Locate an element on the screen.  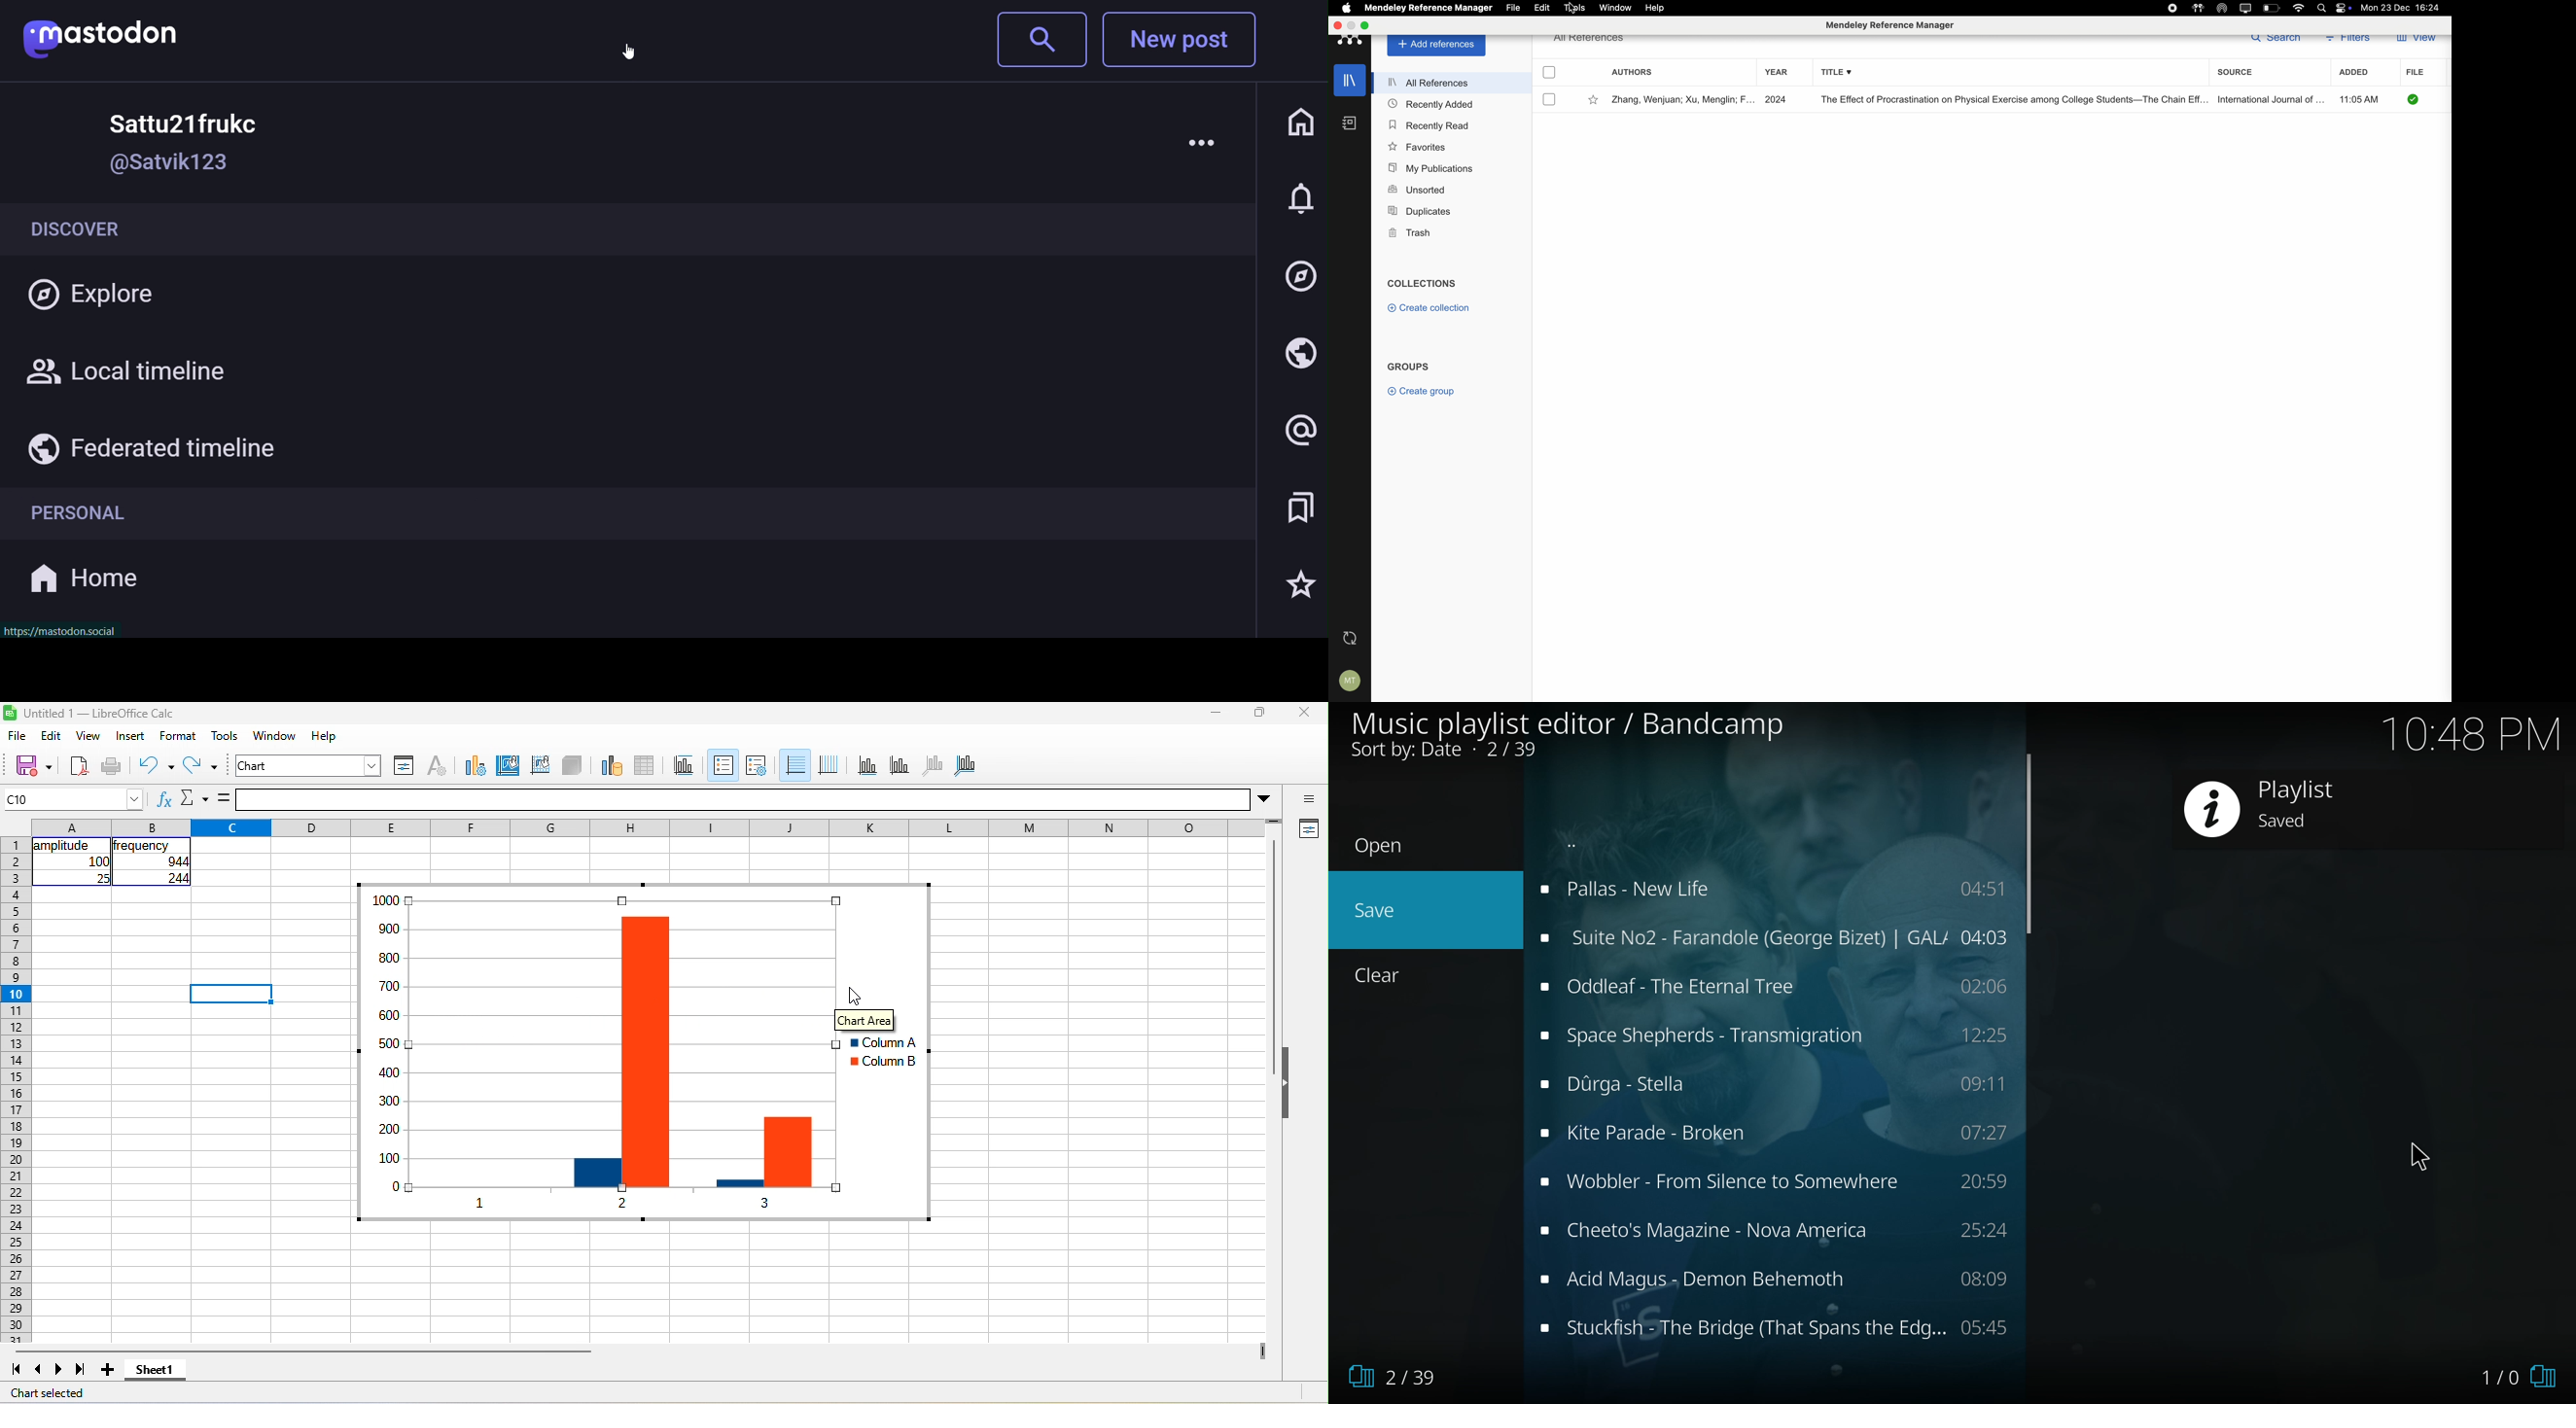
live feed is located at coordinates (1297, 356).